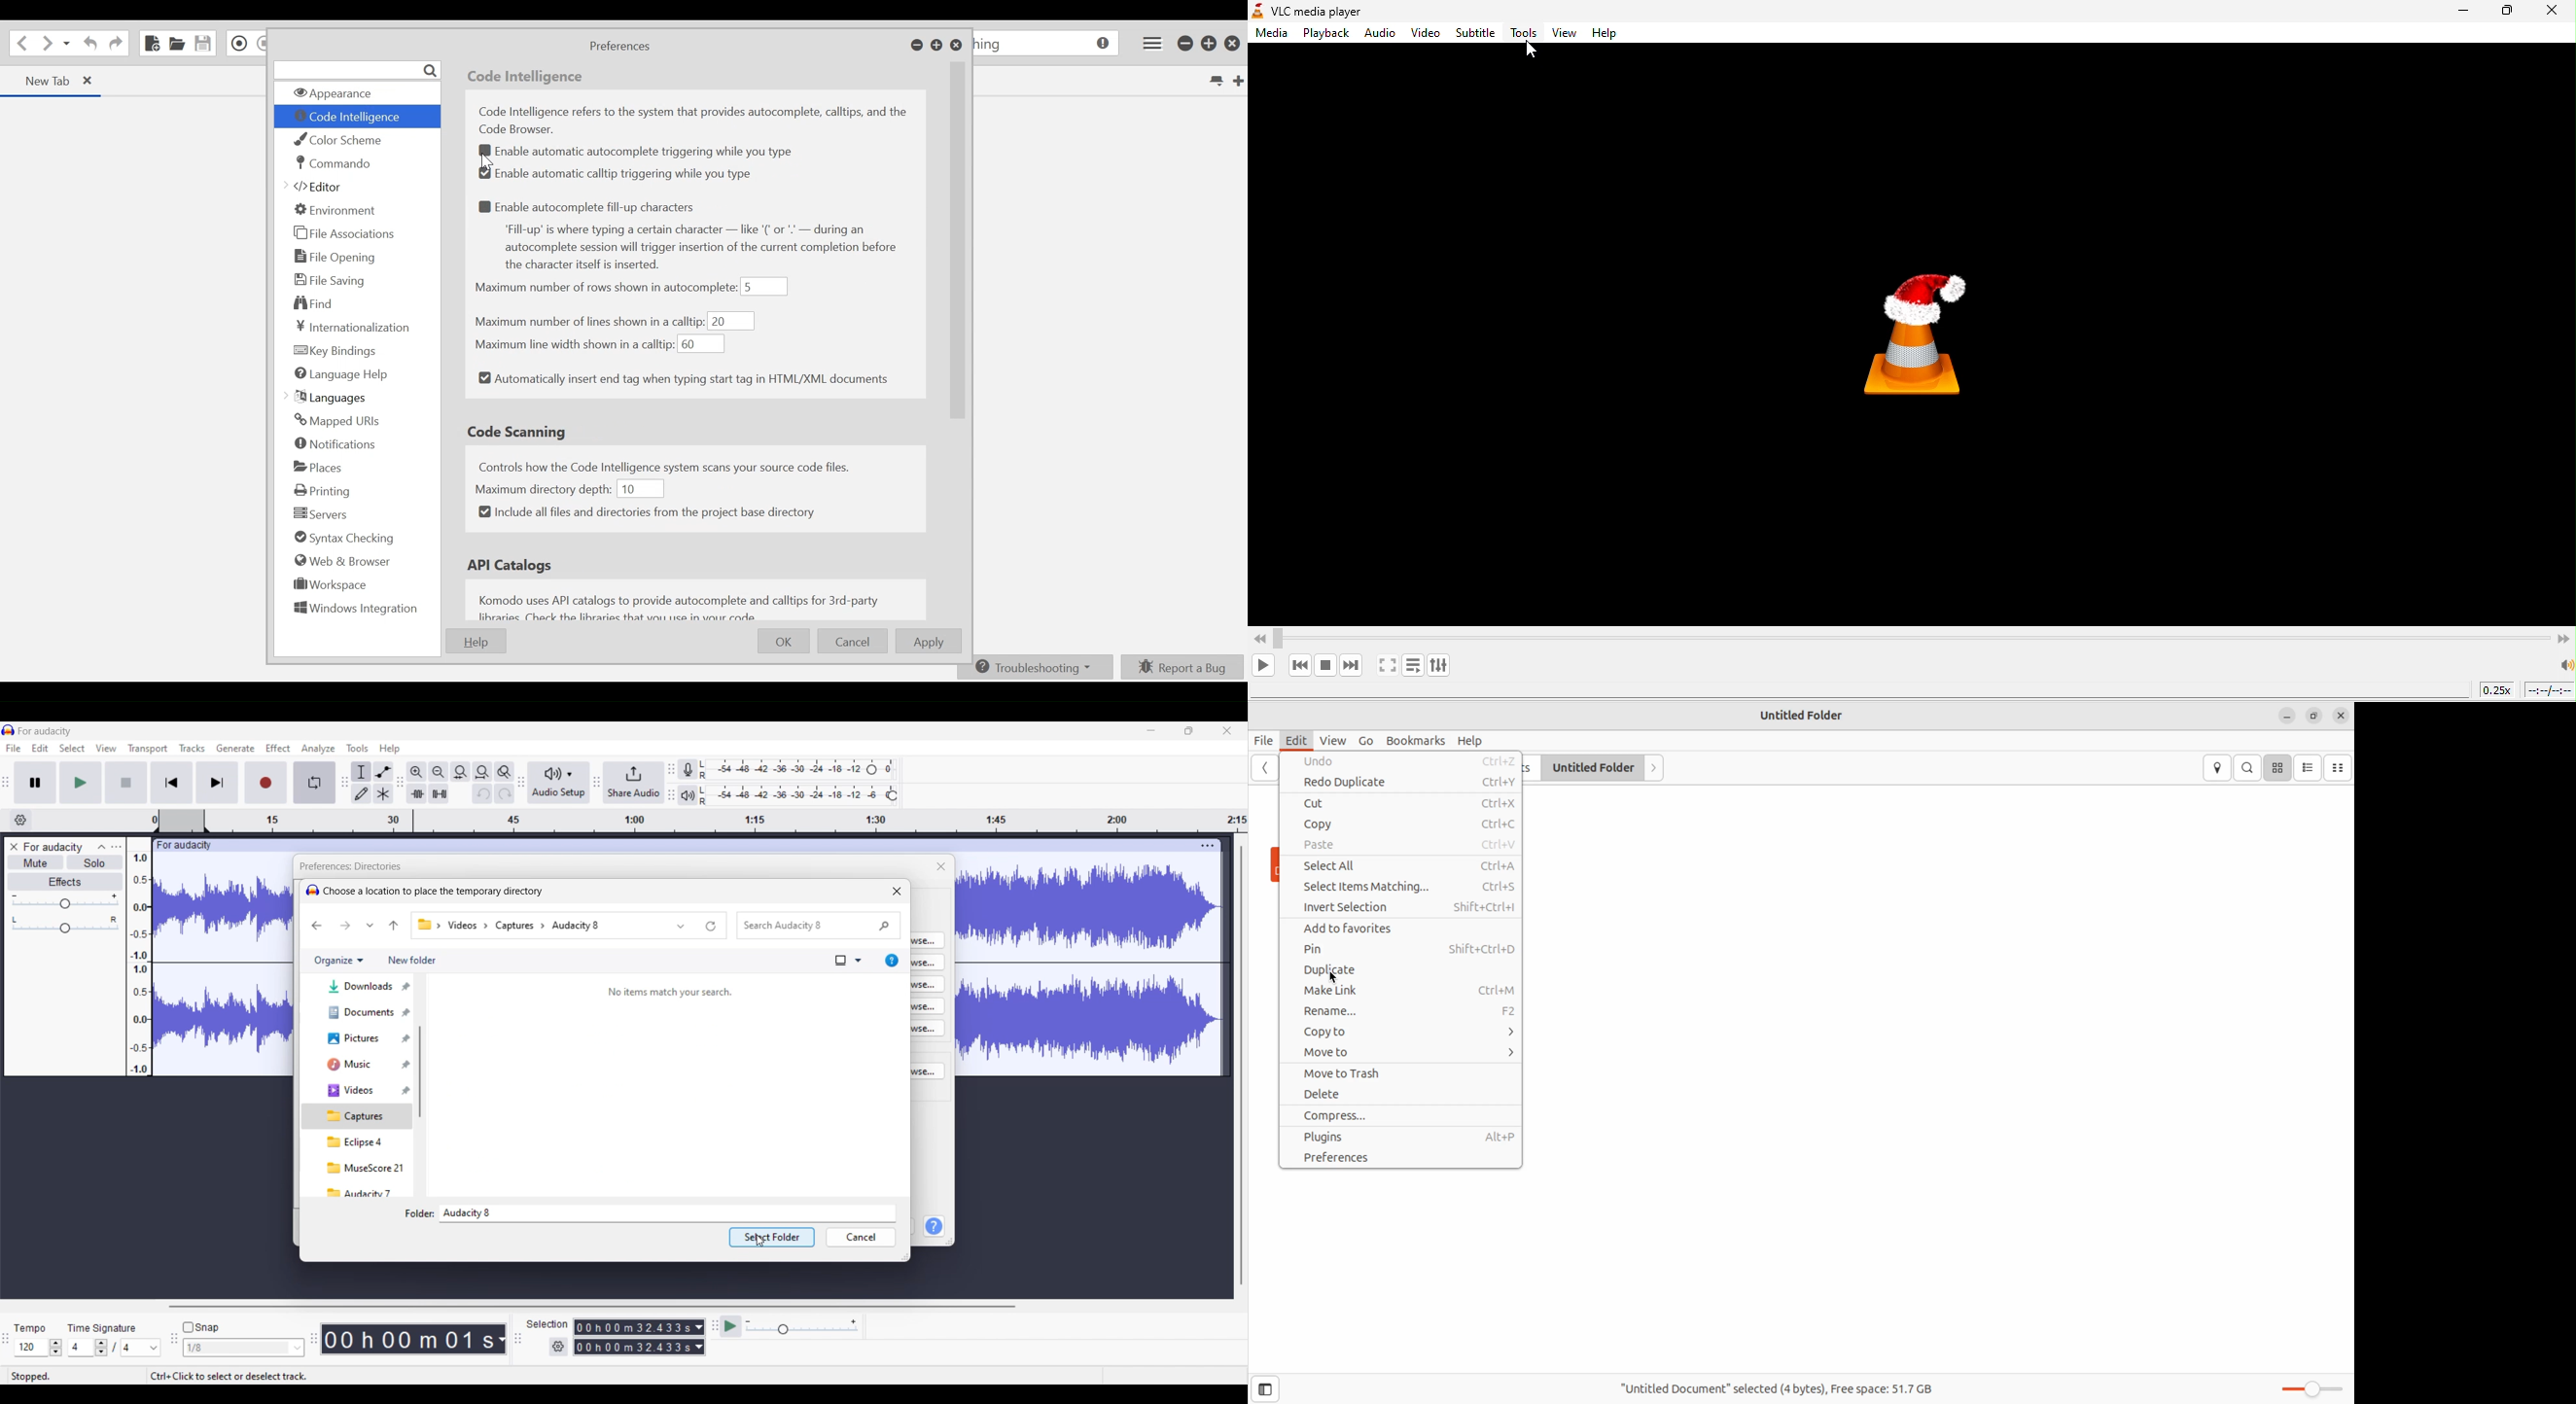  Describe the element at coordinates (390, 749) in the screenshot. I see `Help menu` at that location.